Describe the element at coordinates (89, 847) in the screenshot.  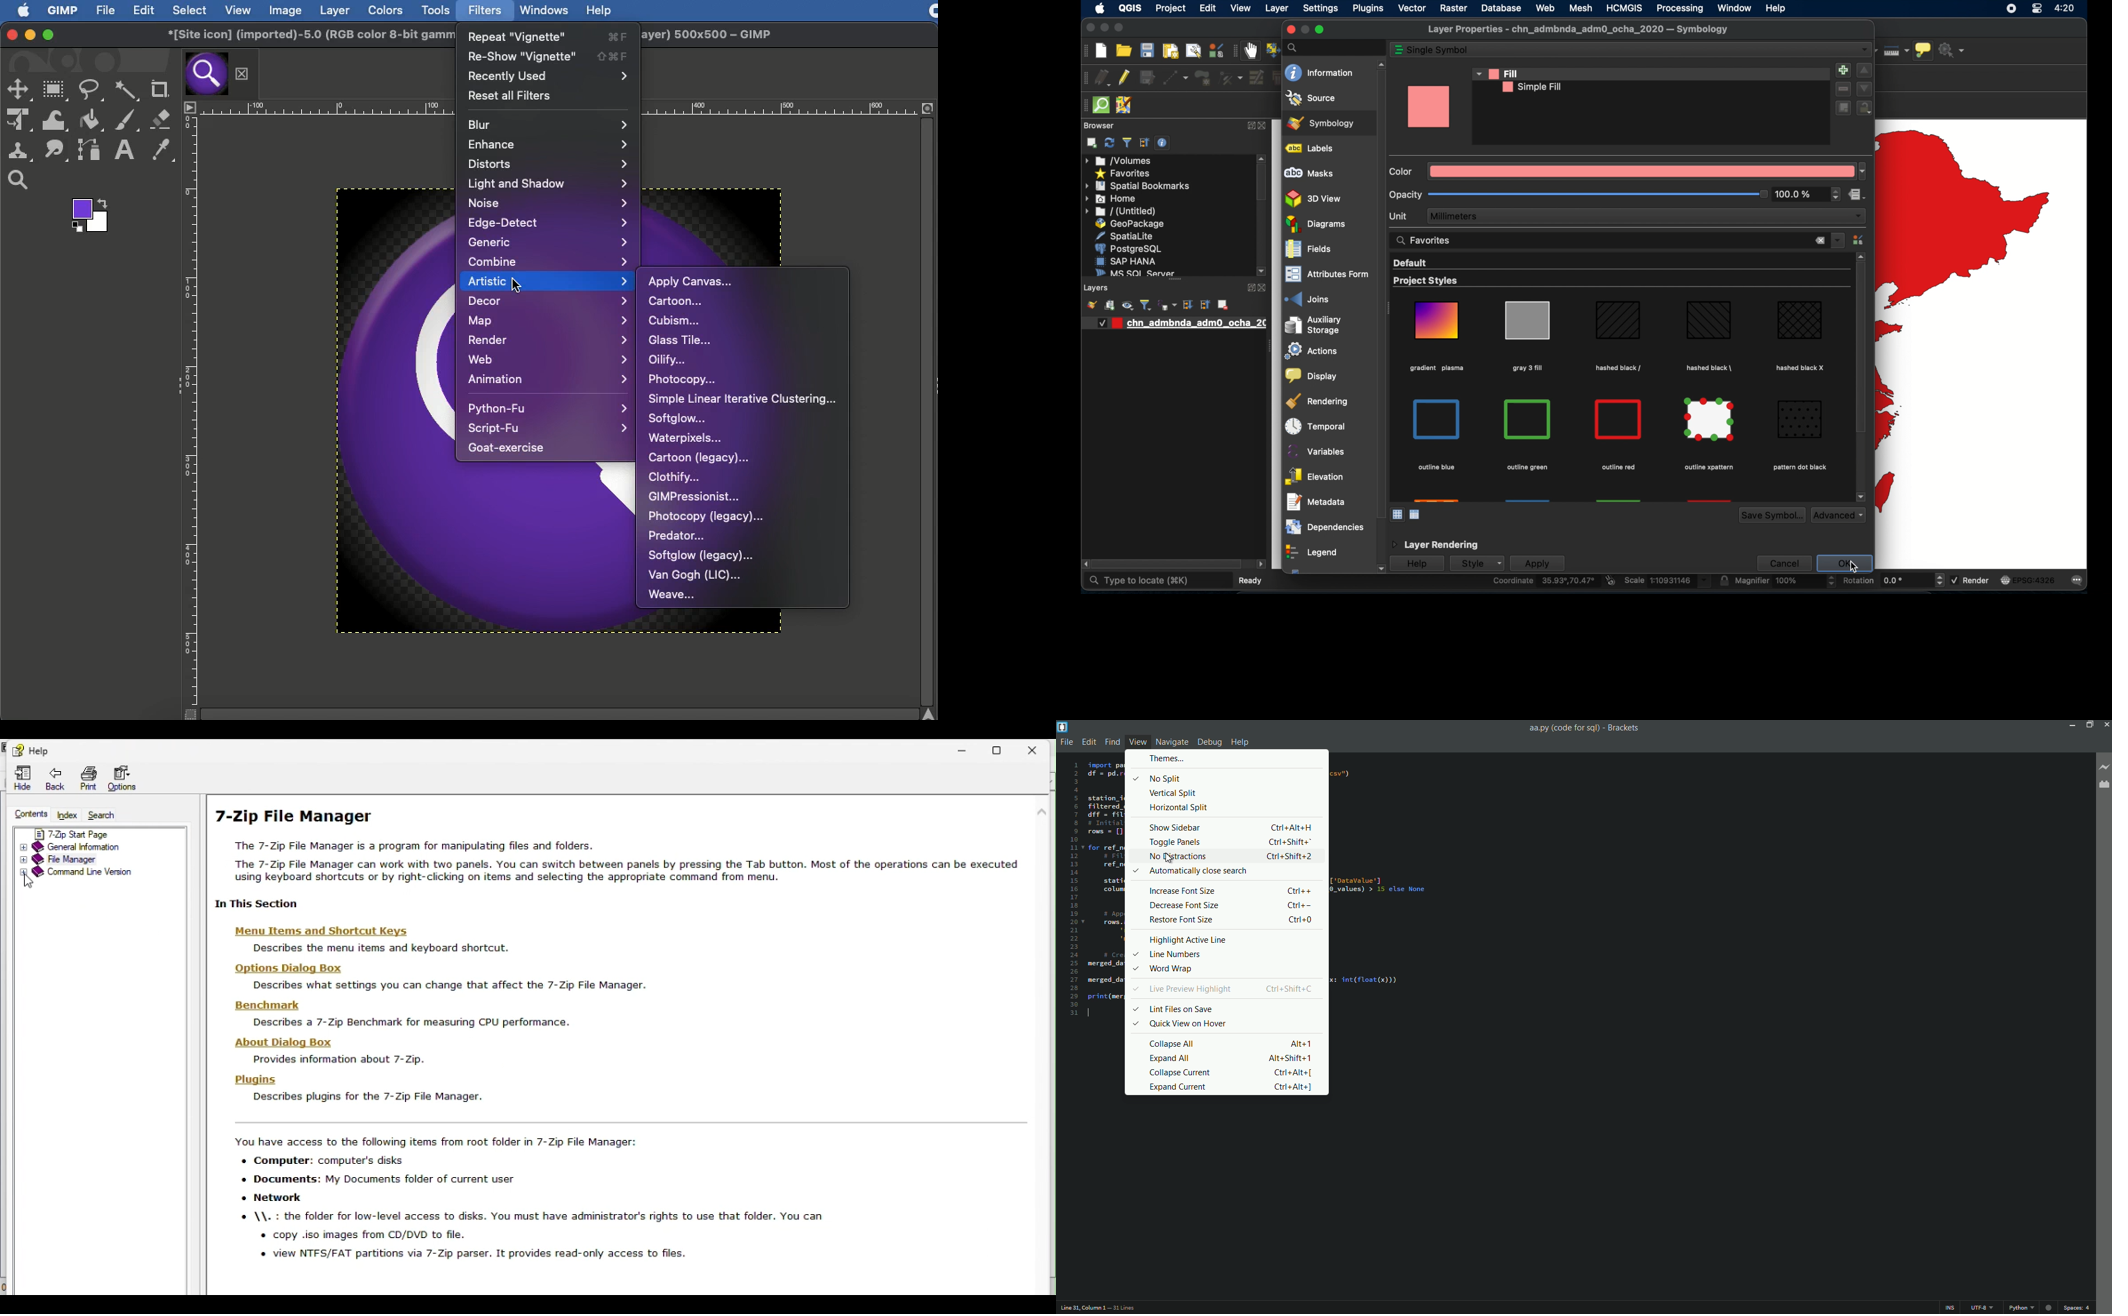
I see `General information` at that location.